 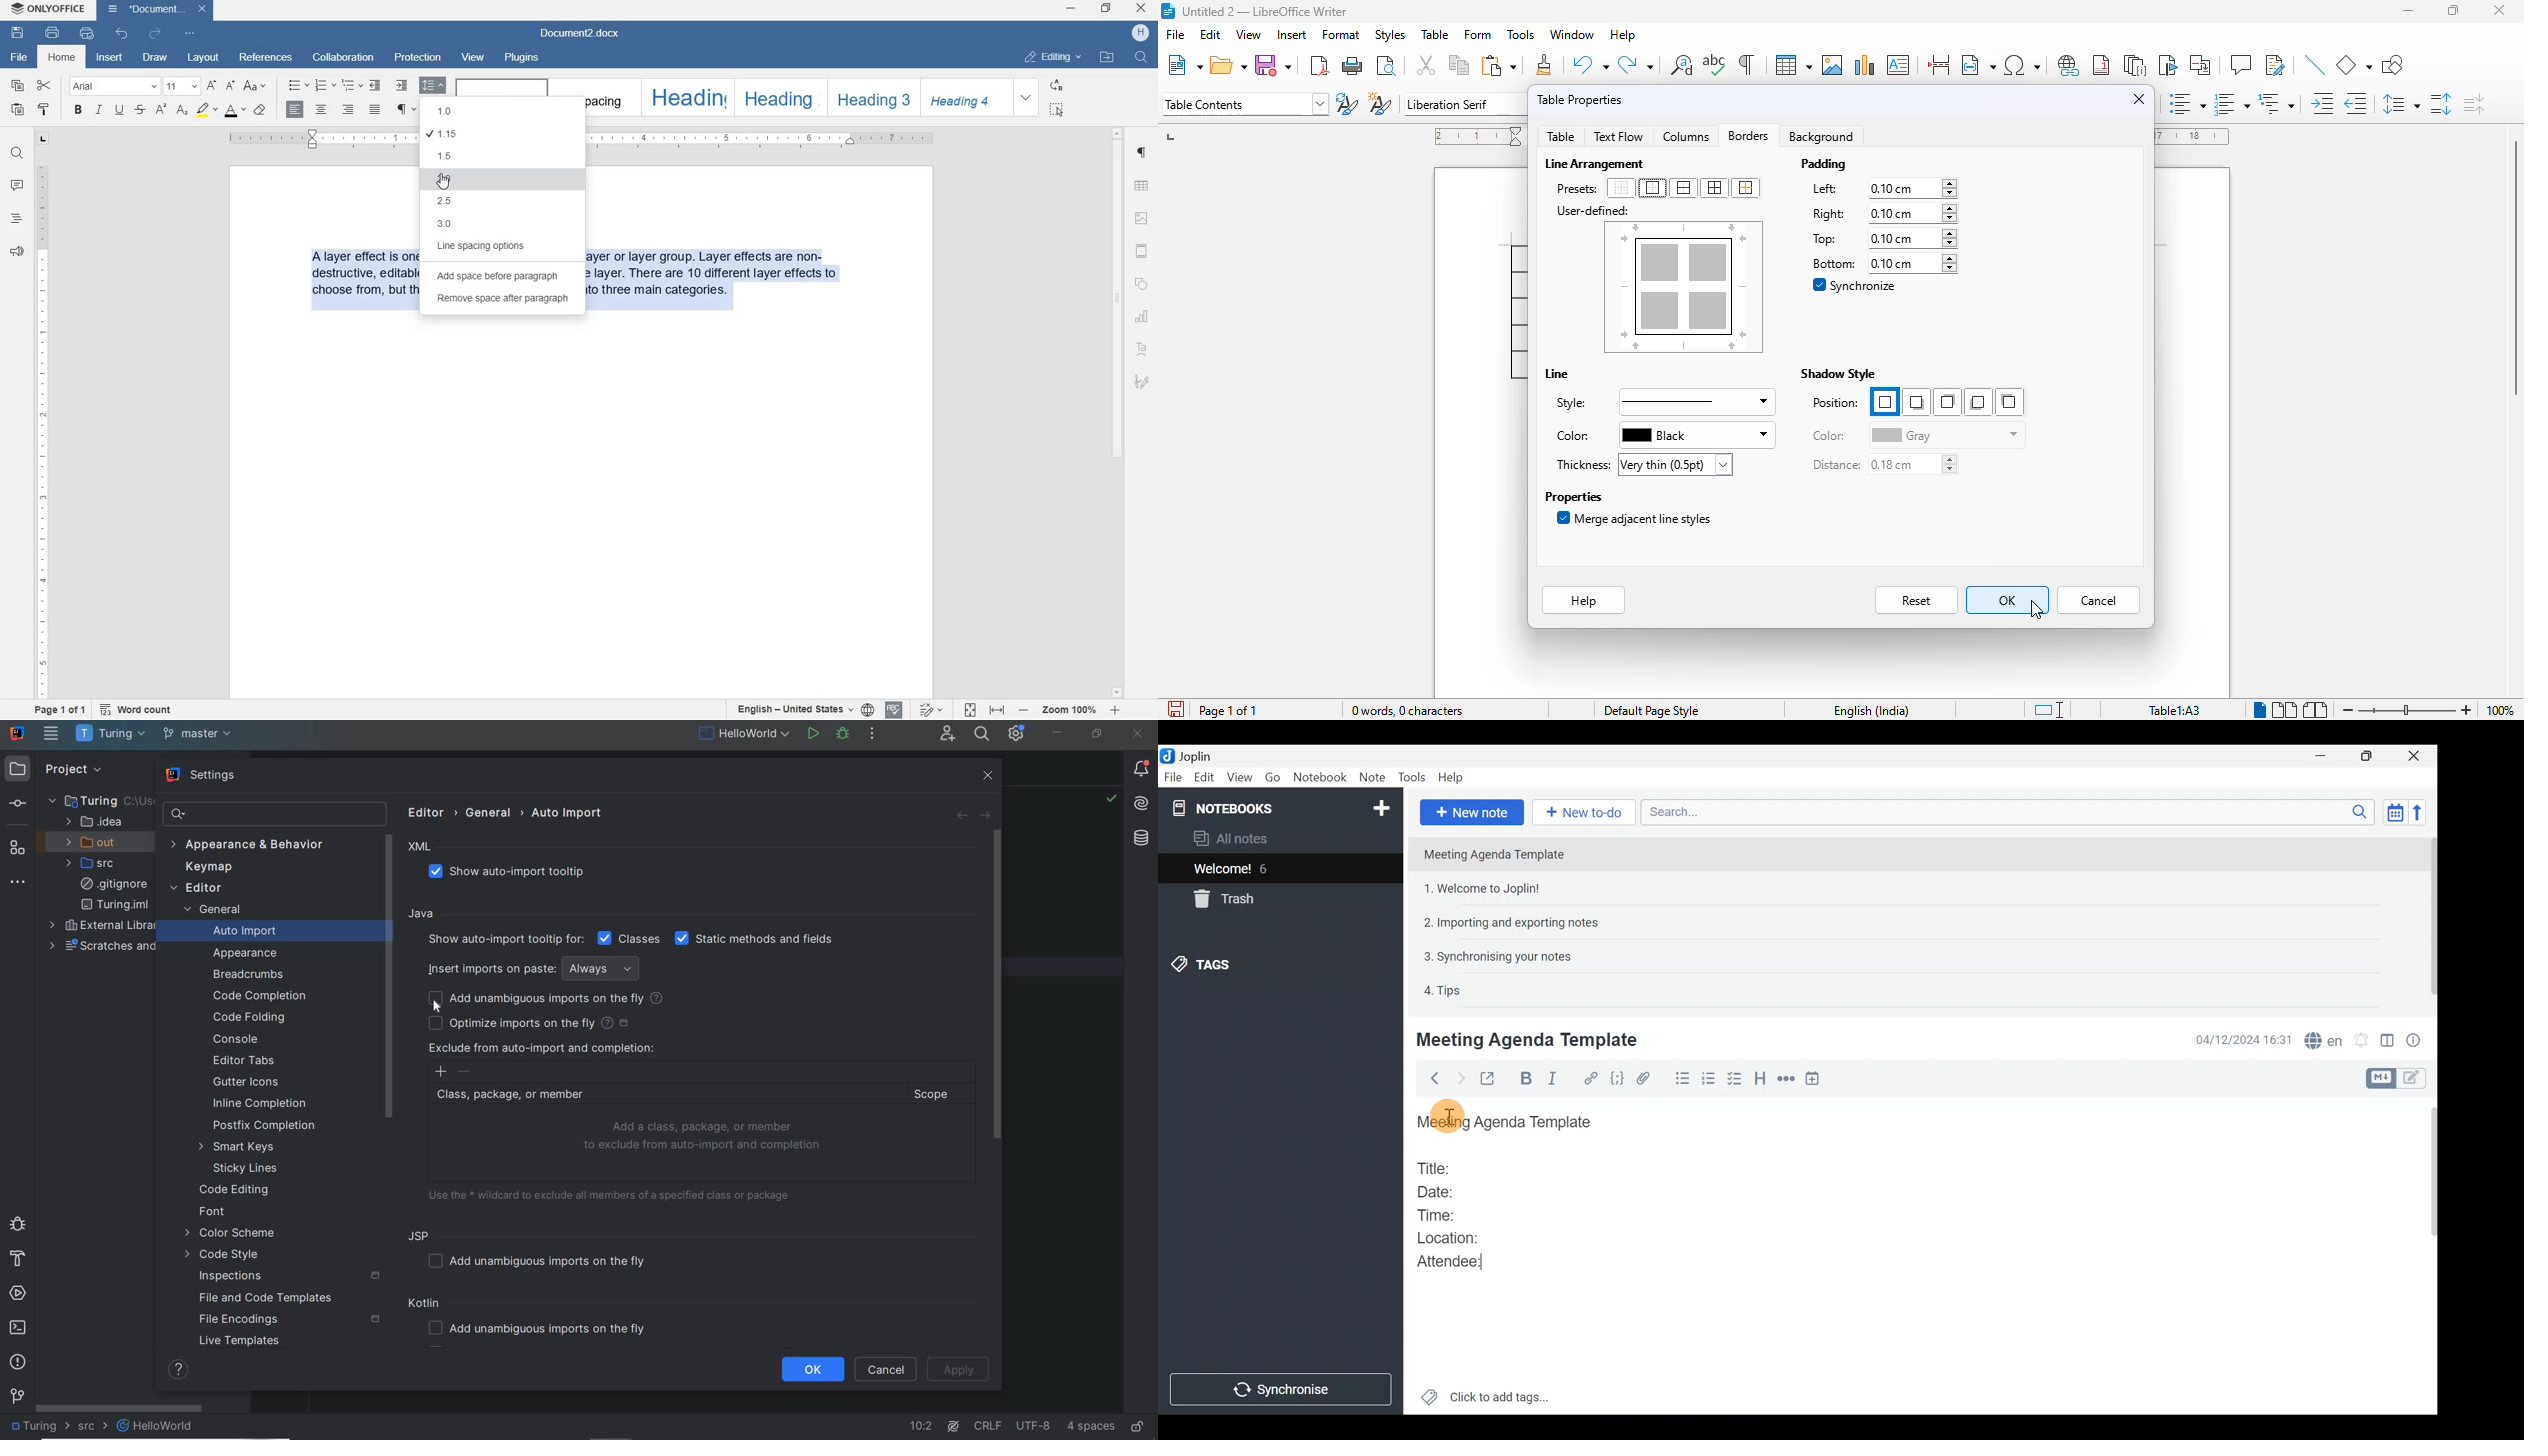 I want to click on show track changes functions, so click(x=2276, y=65).